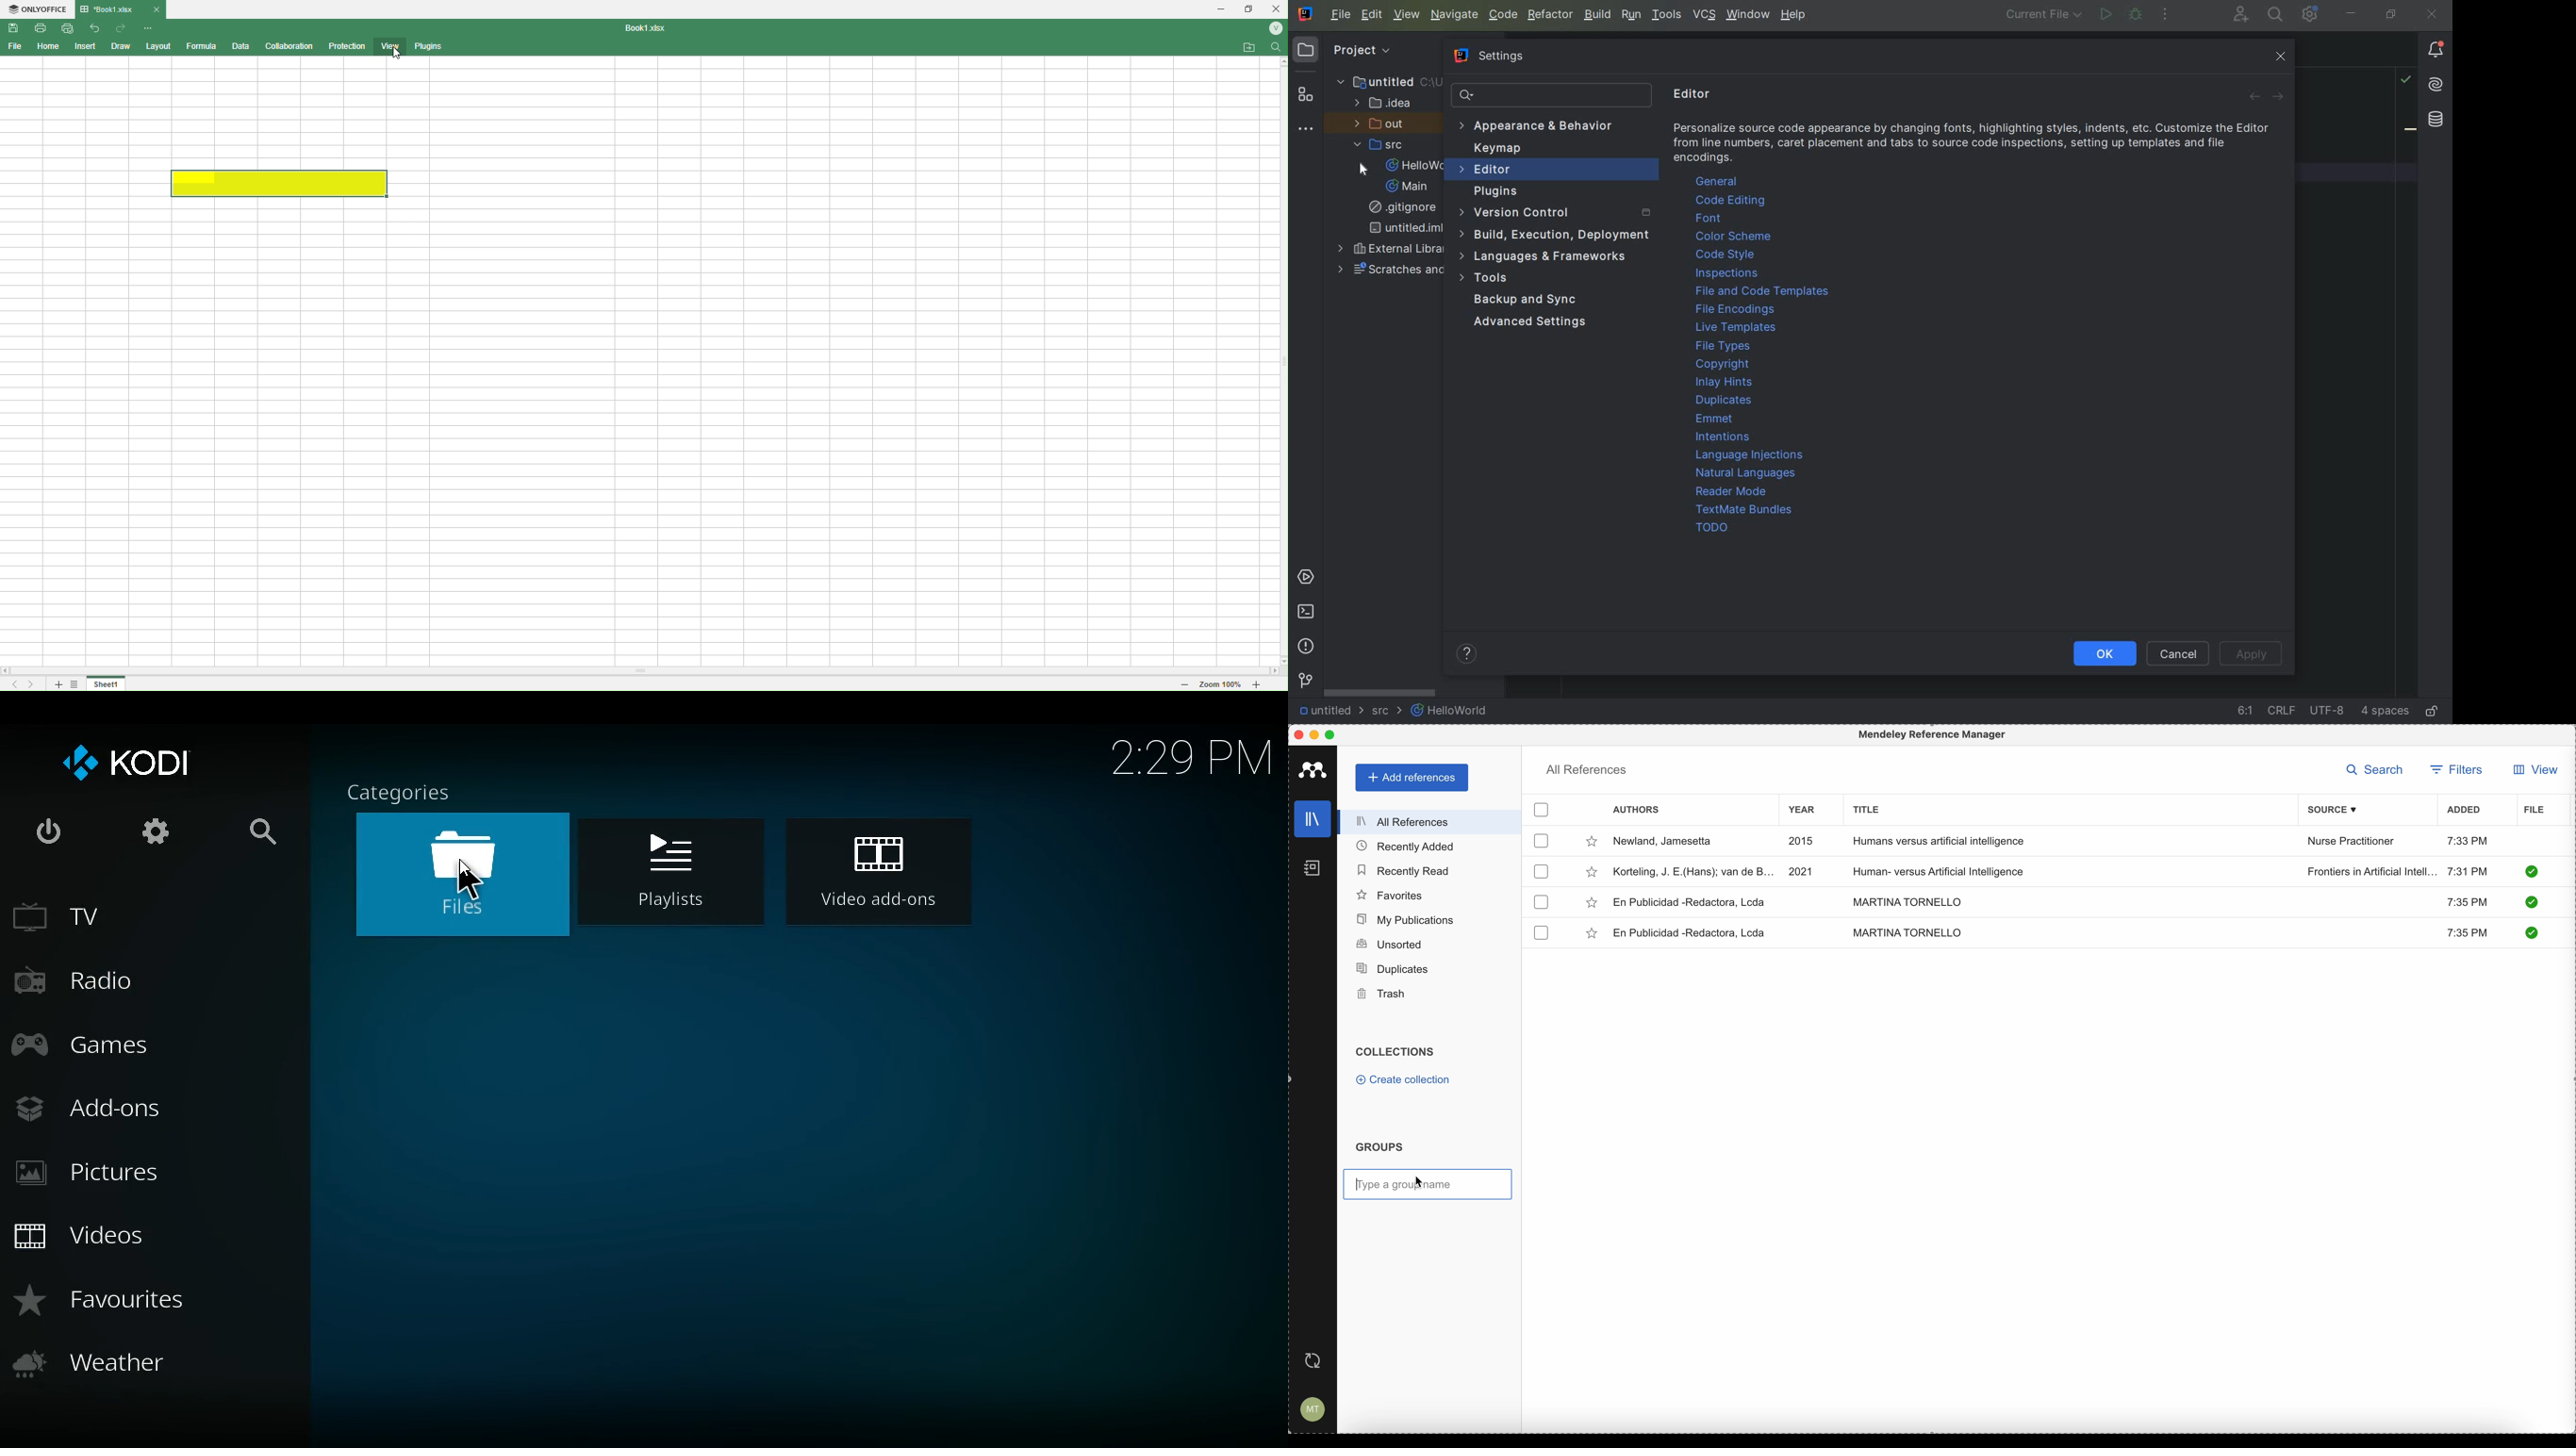 The width and height of the screenshot is (2576, 1456). What do you see at coordinates (47, 833) in the screenshot?
I see `power` at bounding box center [47, 833].